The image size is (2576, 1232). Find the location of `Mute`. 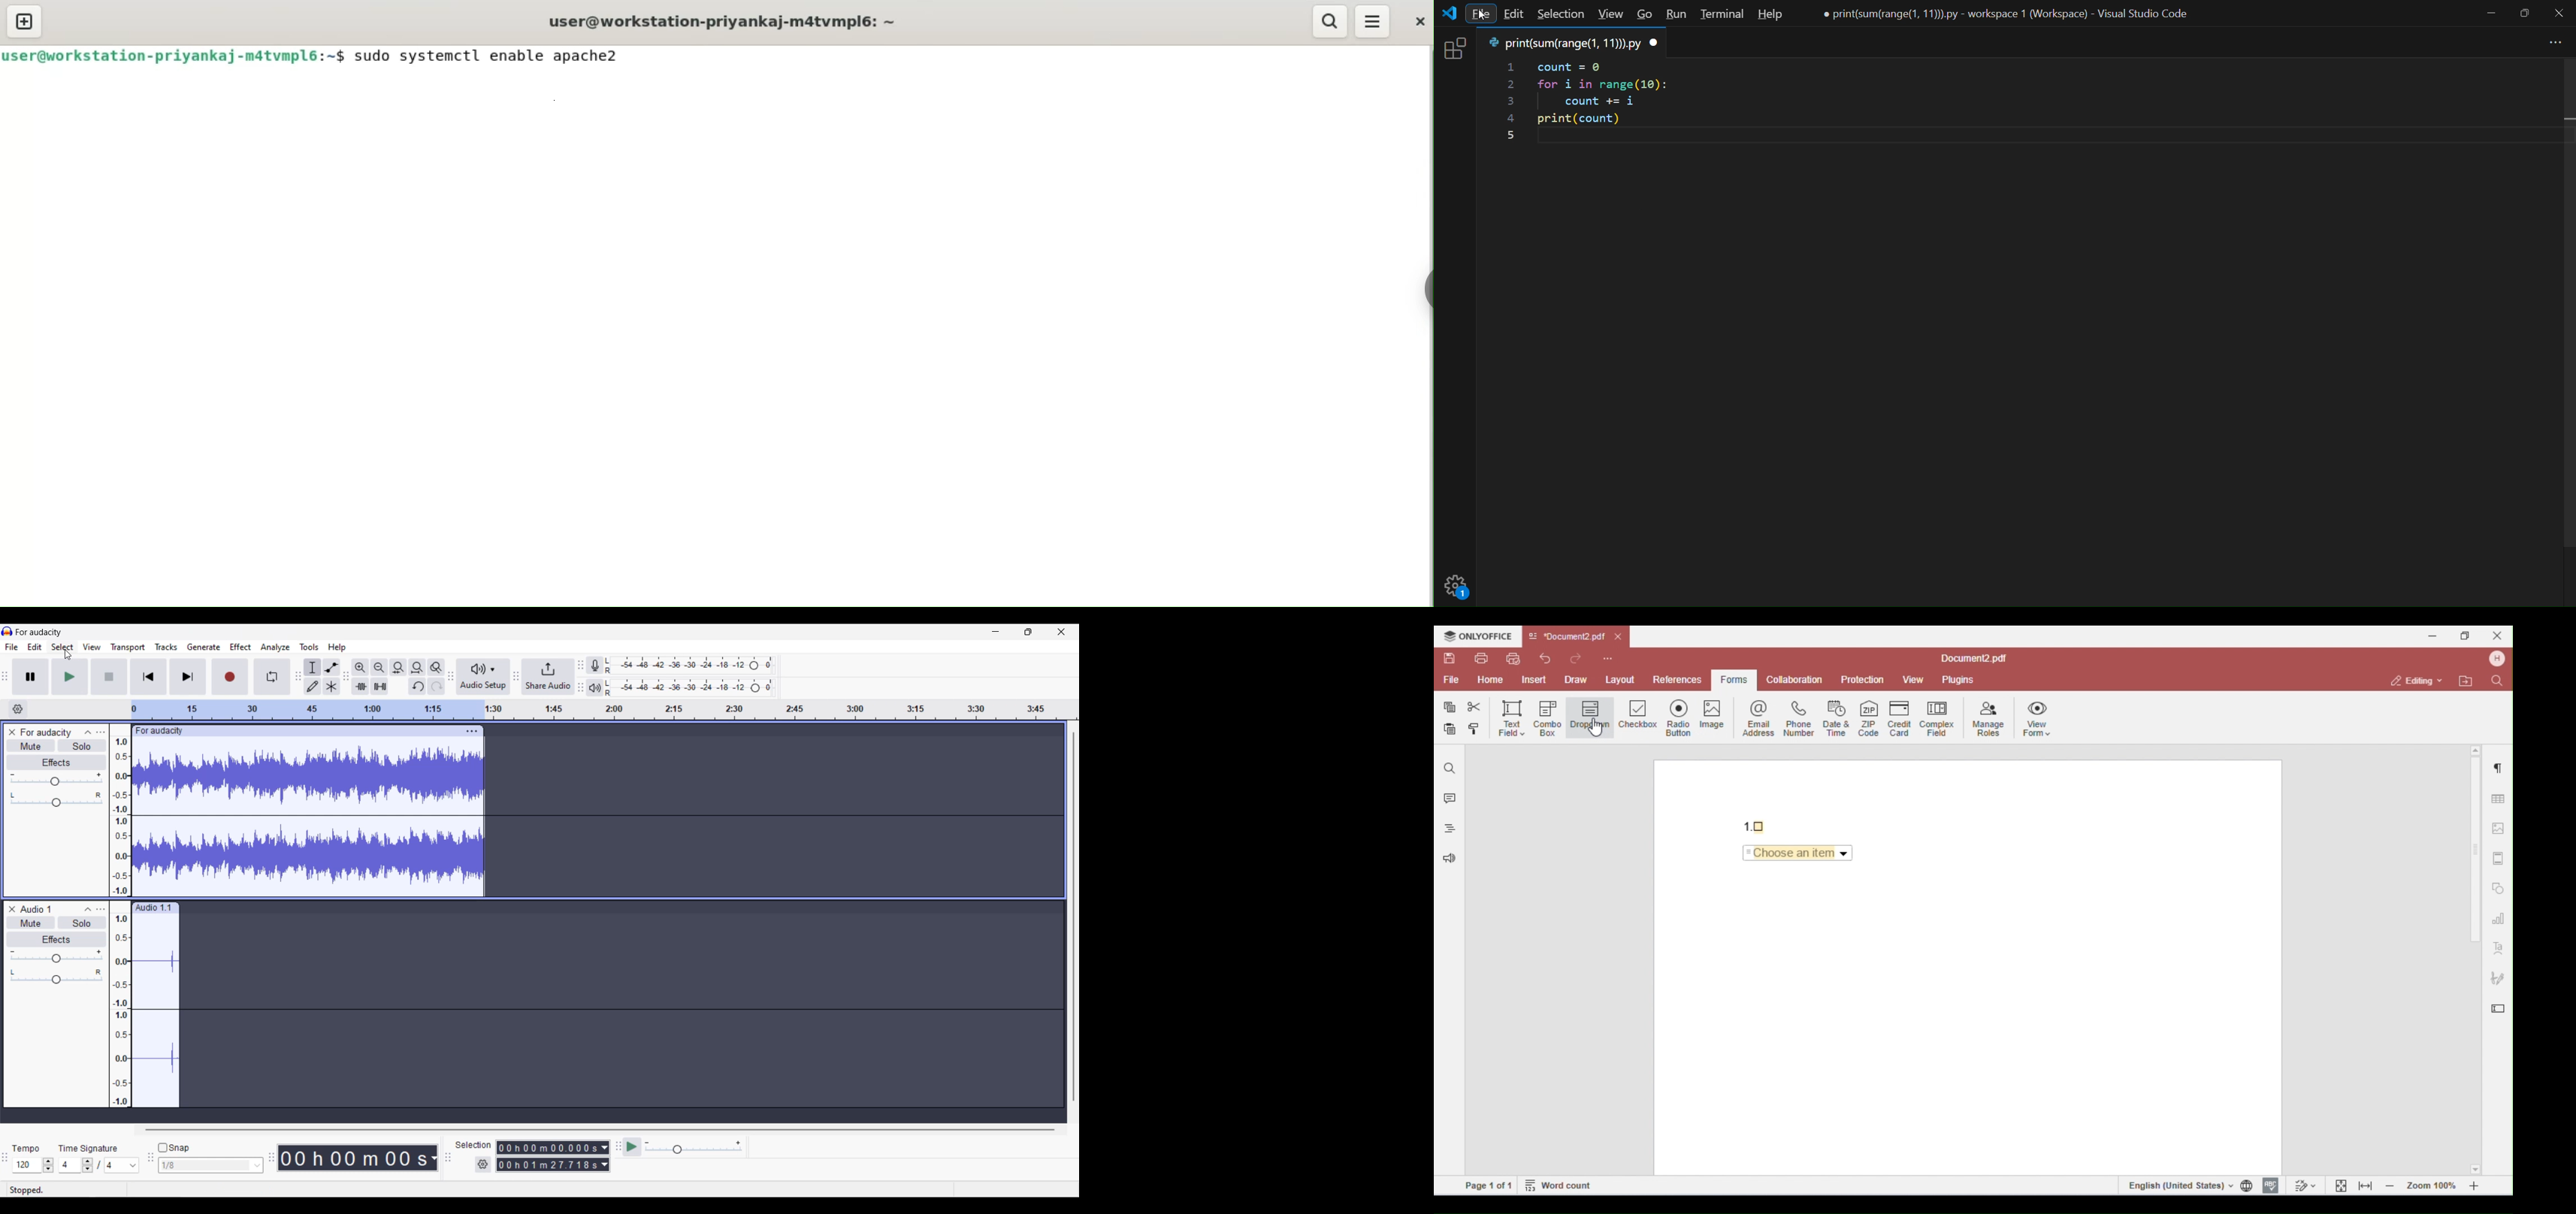

Mute is located at coordinates (30, 746).